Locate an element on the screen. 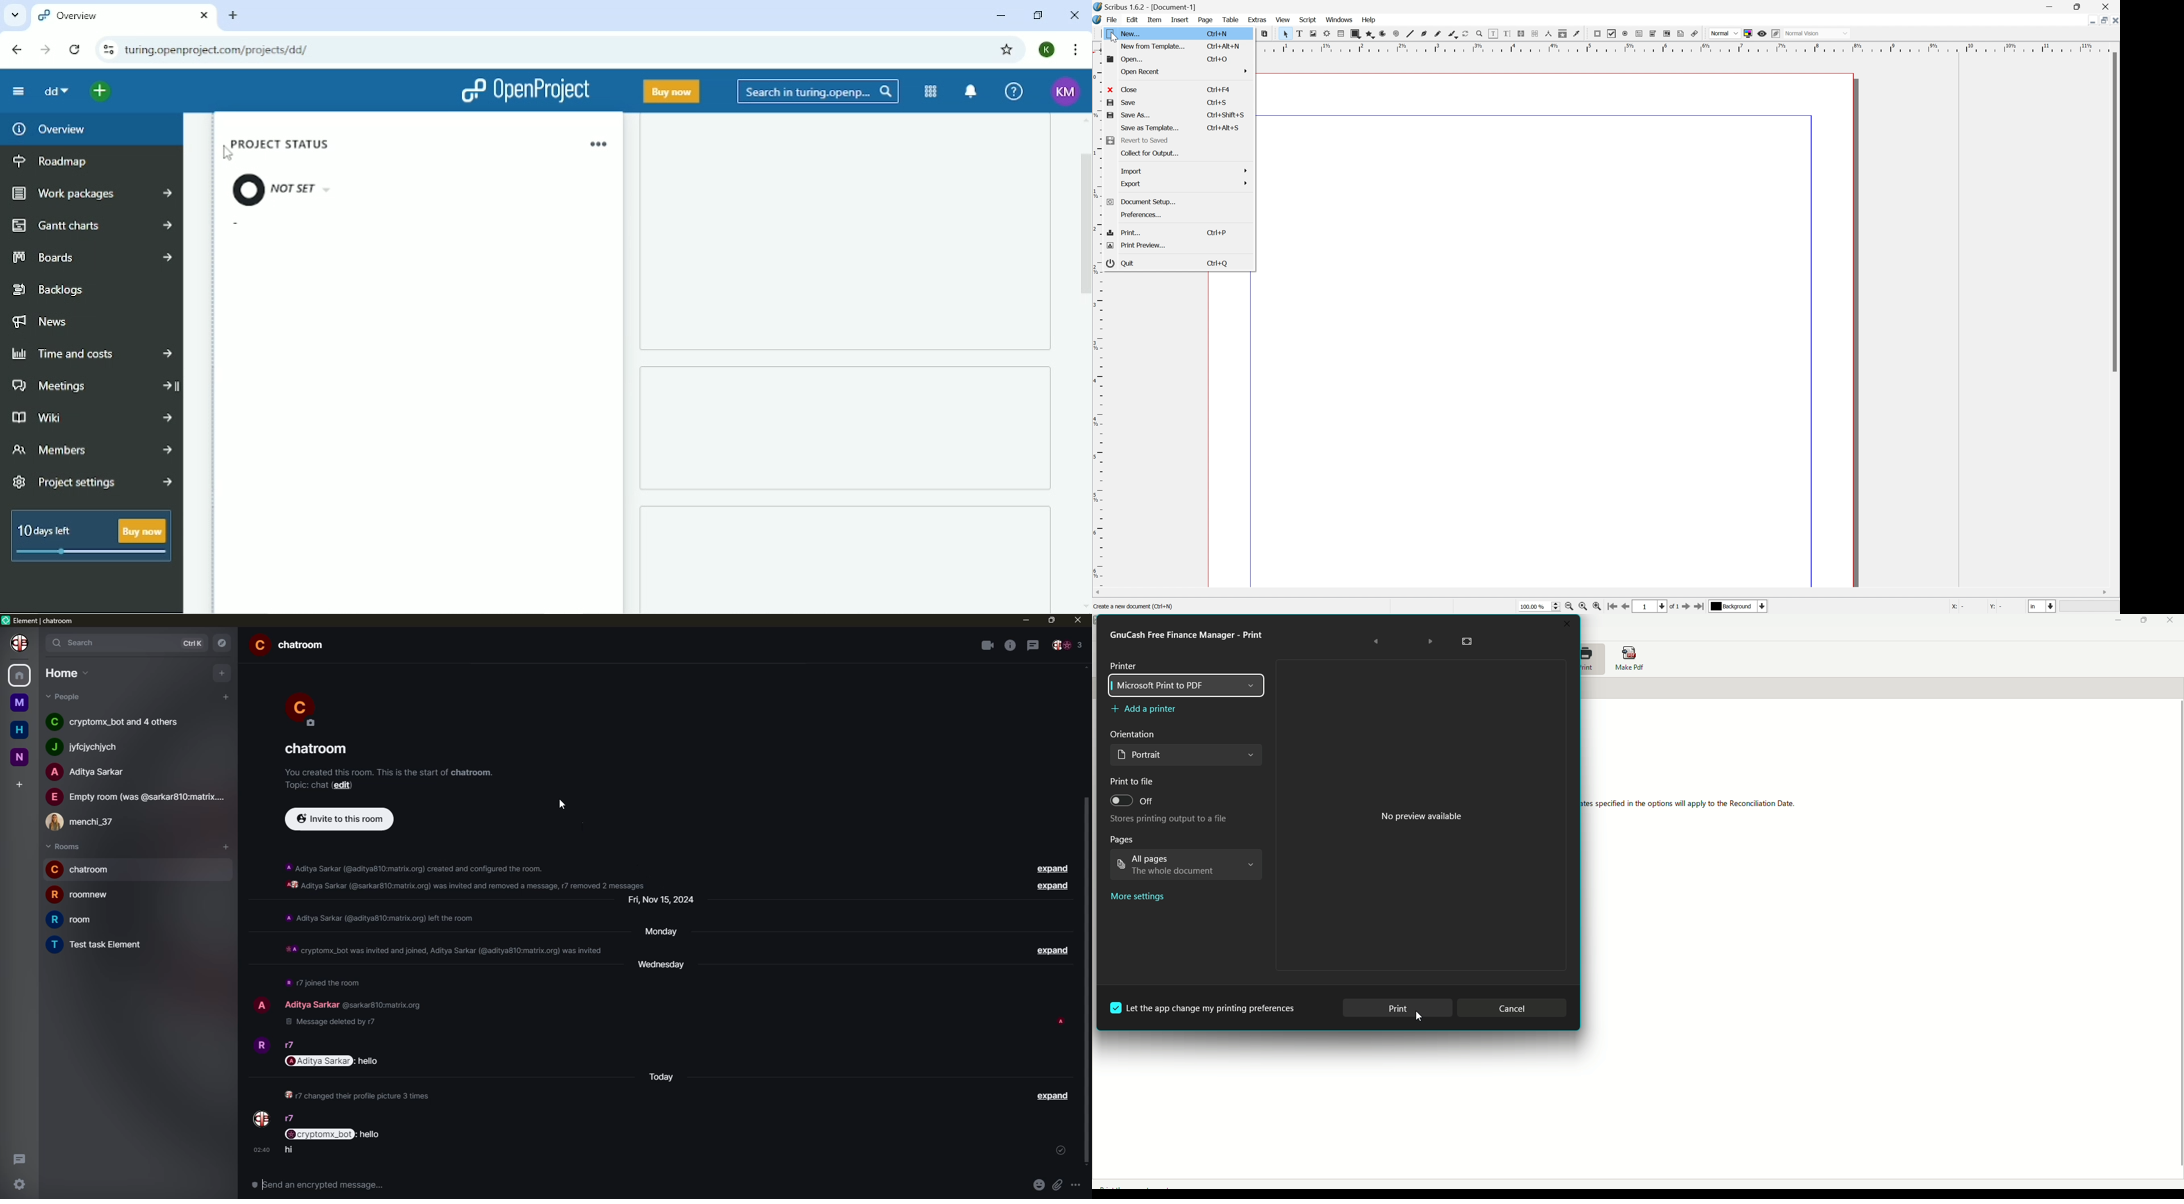 The height and width of the screenshot is (1204, 2184). Back is located at coordinates (1377, 642).